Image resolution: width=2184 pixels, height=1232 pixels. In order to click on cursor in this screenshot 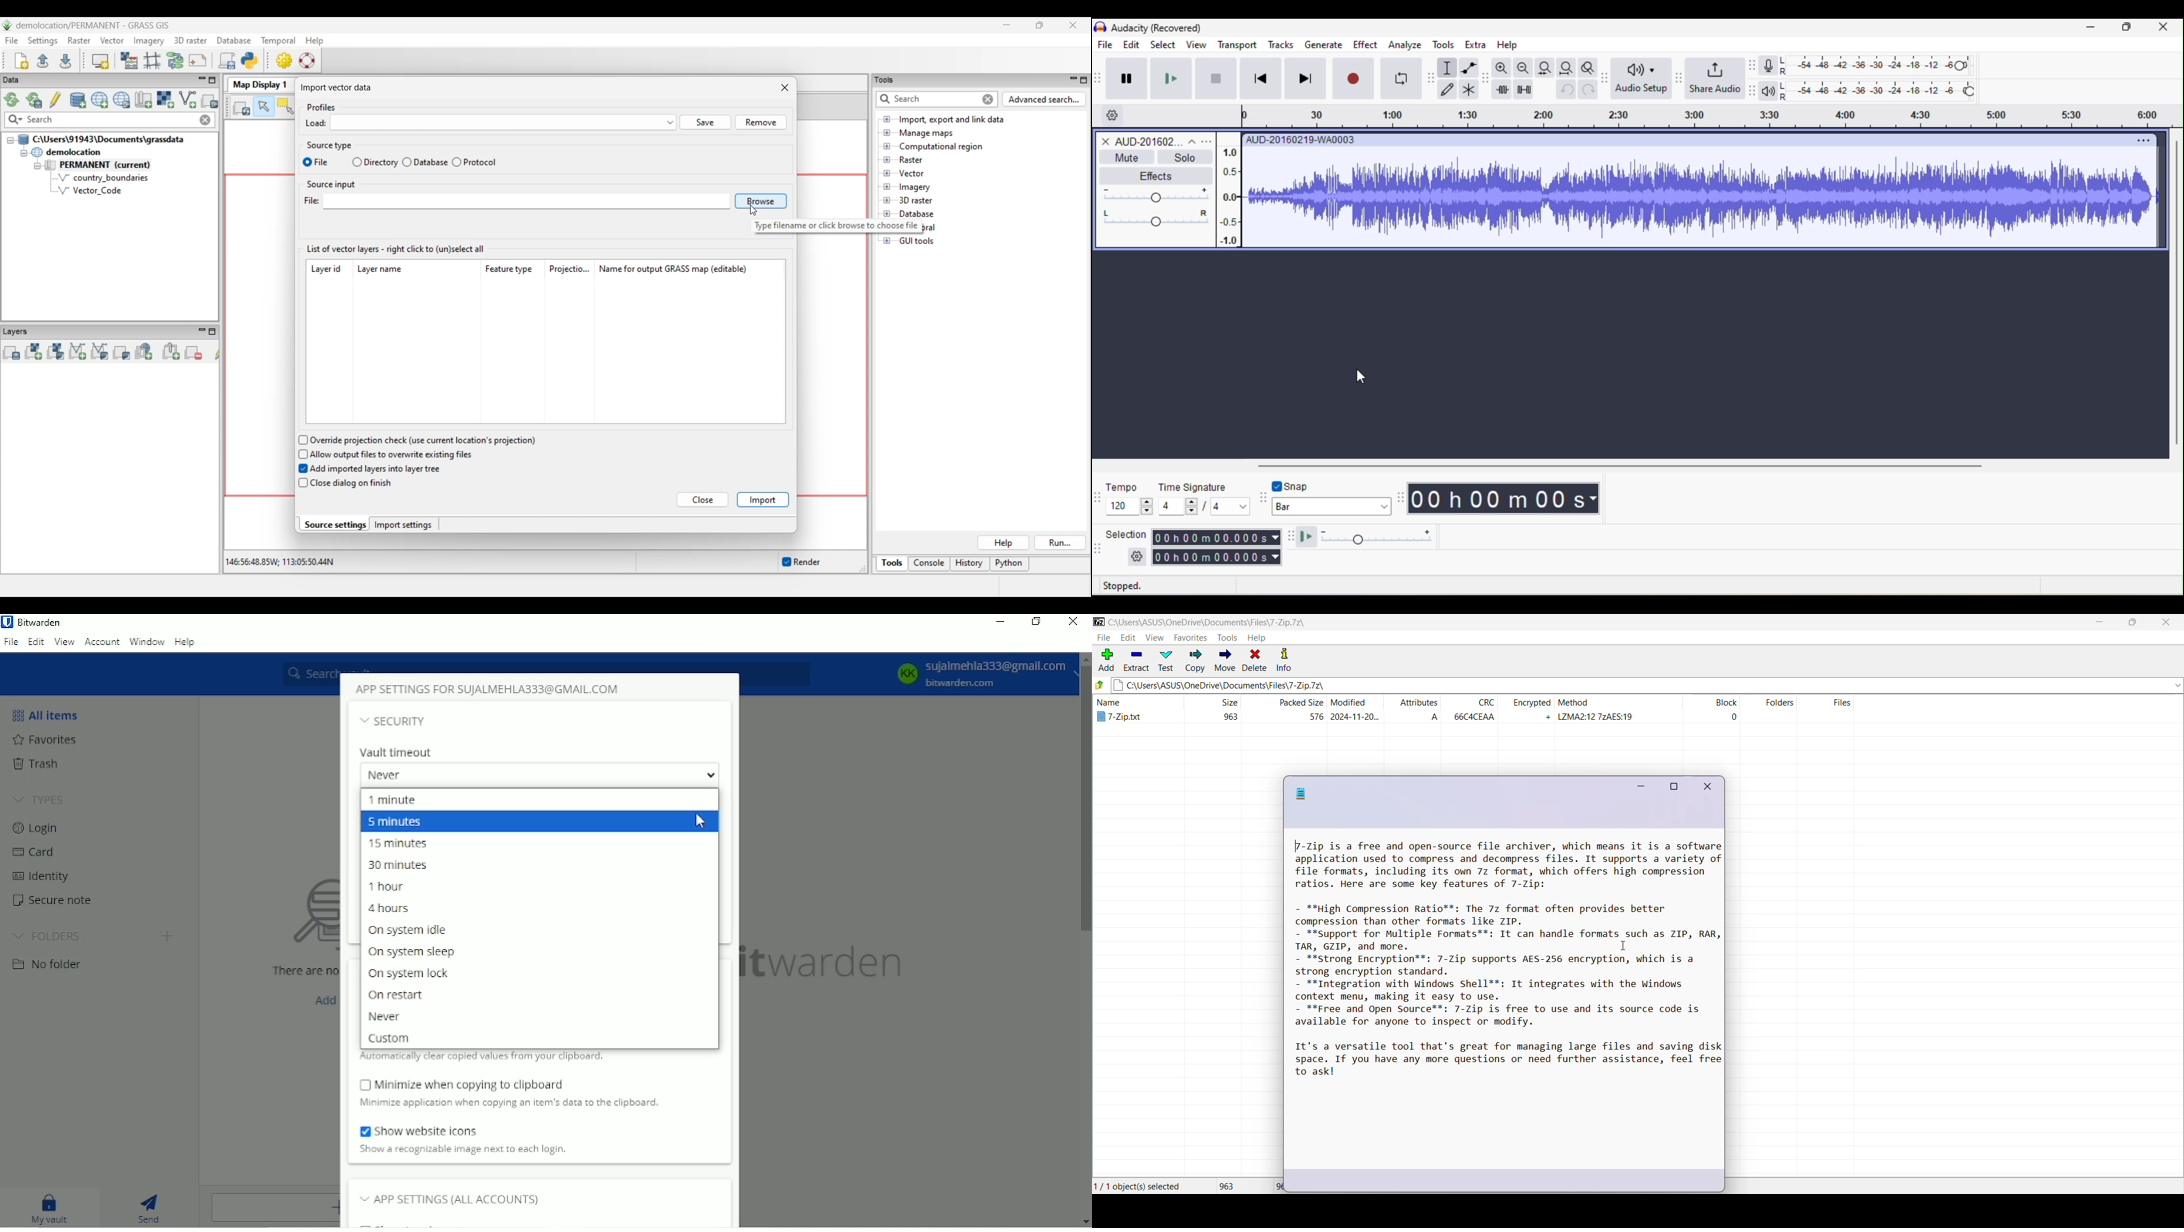, I will do `click(1355, 377)`.